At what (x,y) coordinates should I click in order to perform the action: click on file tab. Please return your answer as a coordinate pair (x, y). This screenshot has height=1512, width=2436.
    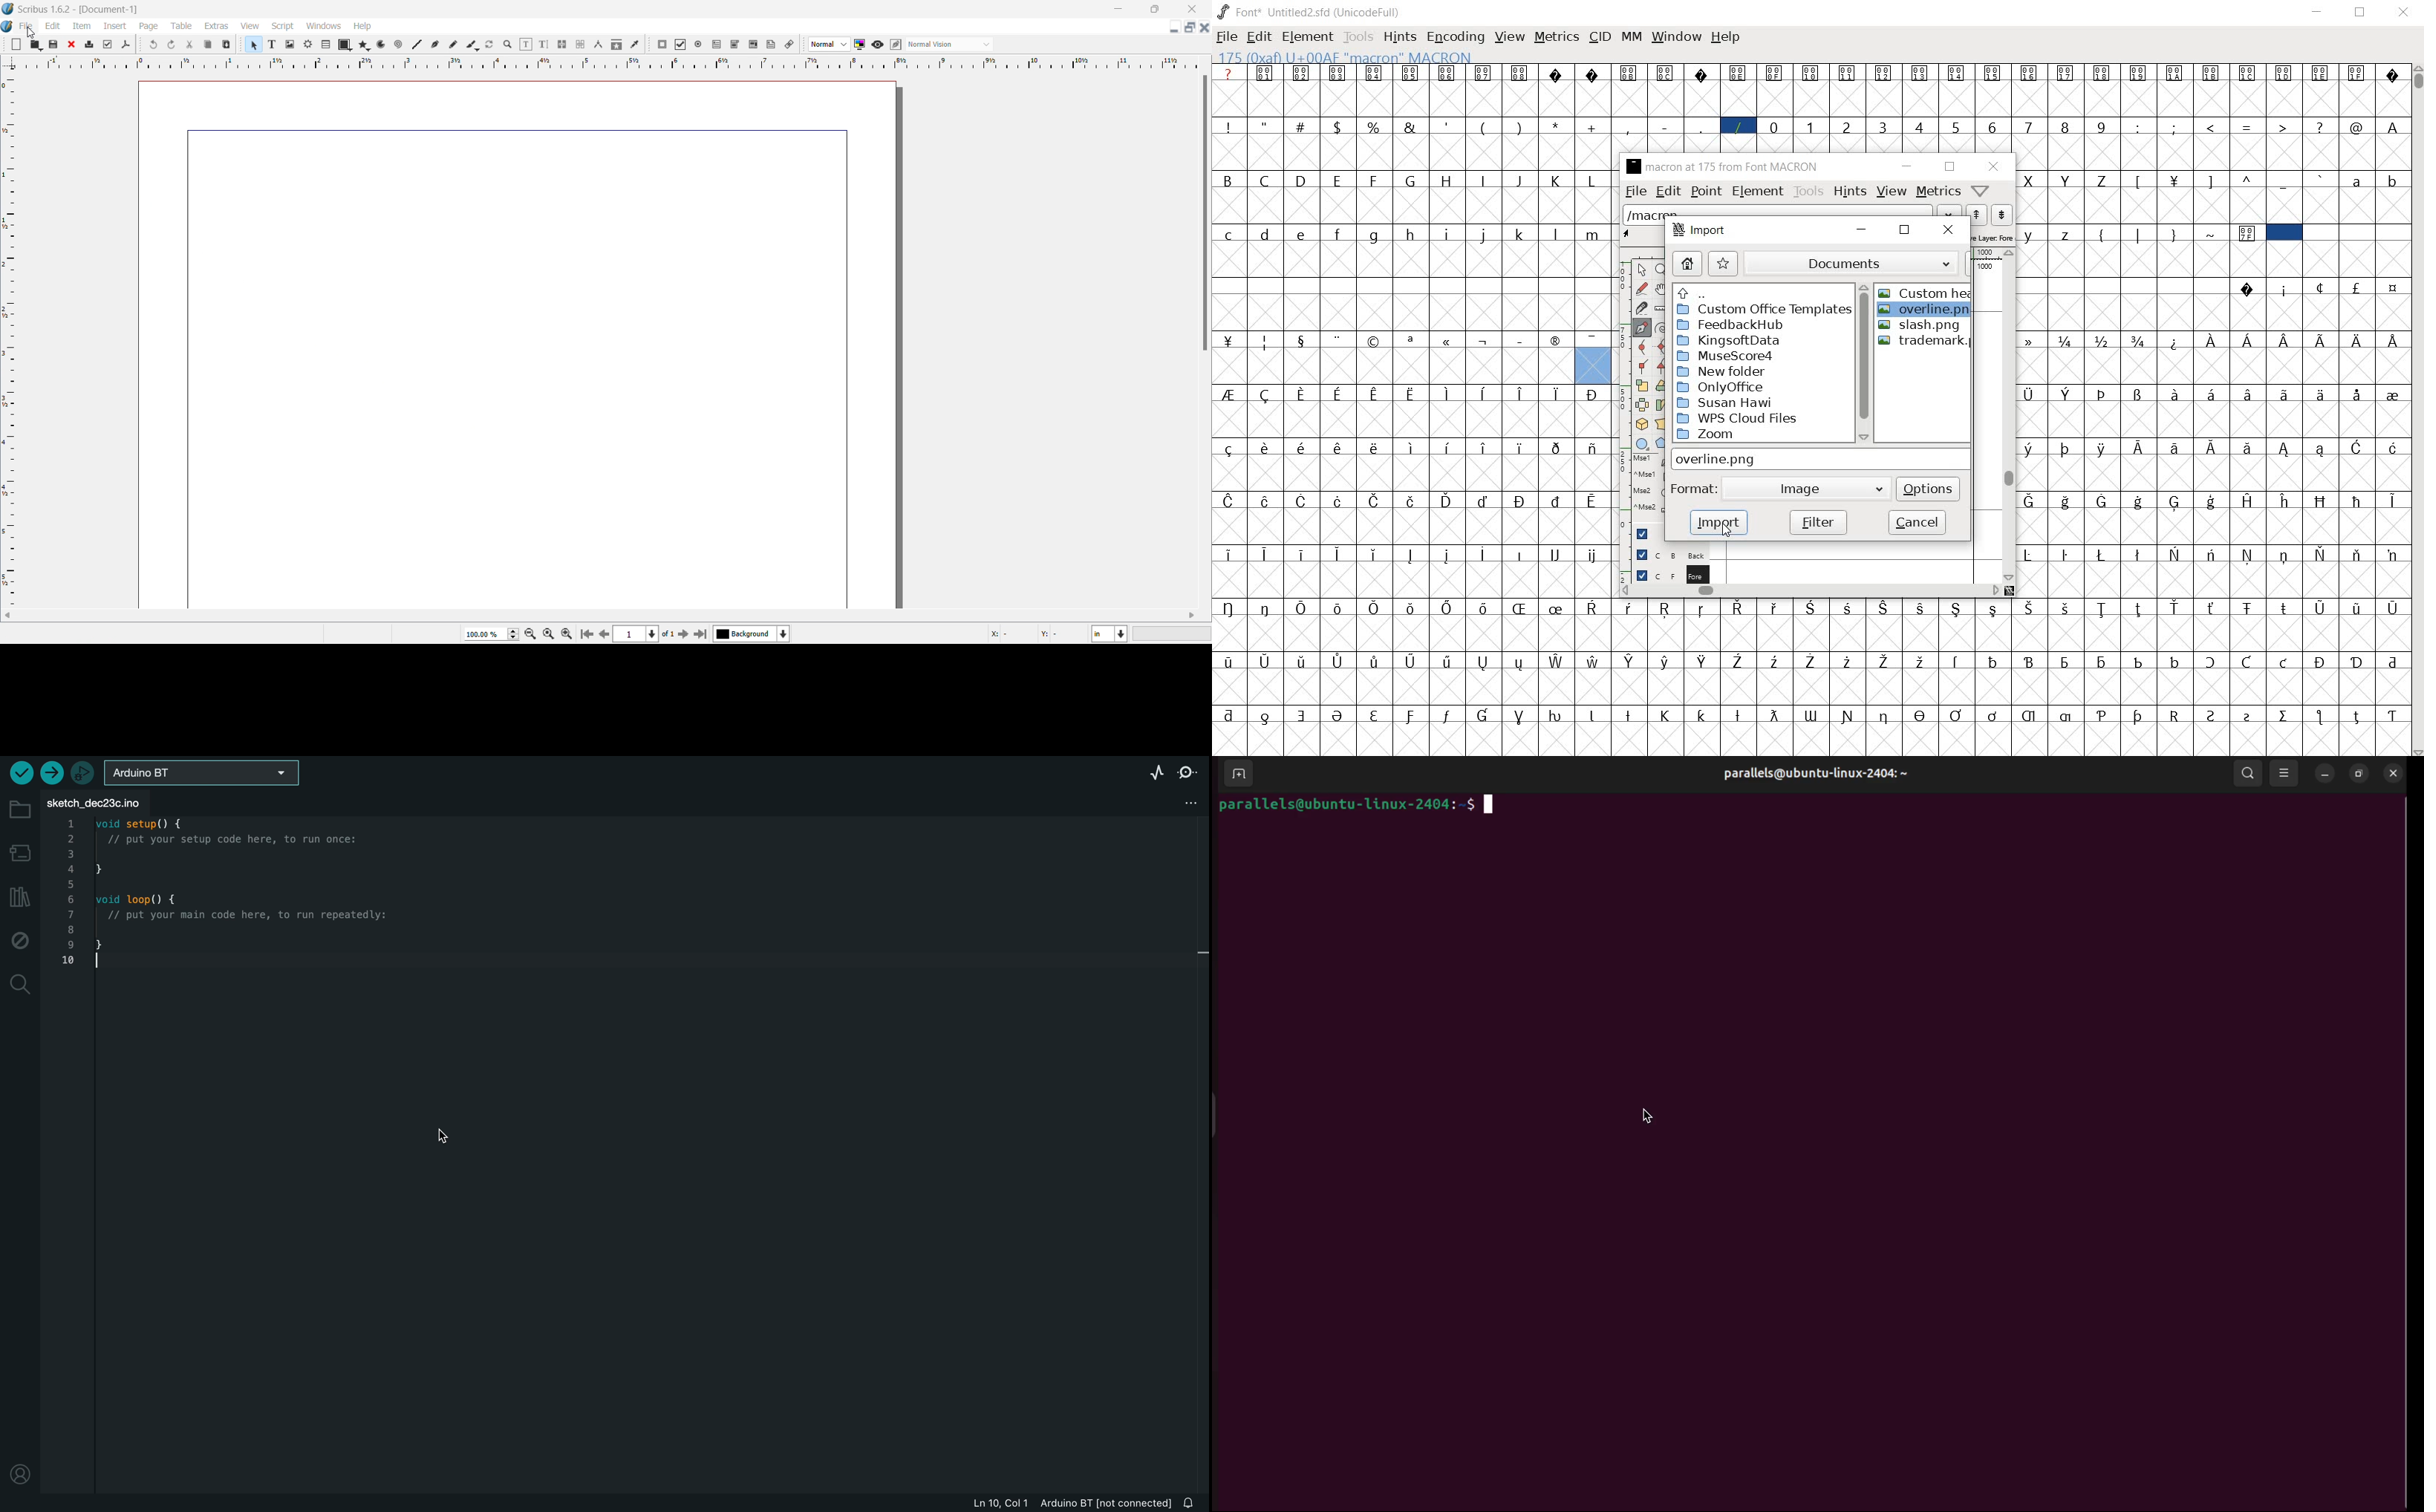
    Looking at the image, I should click on (103, 802).